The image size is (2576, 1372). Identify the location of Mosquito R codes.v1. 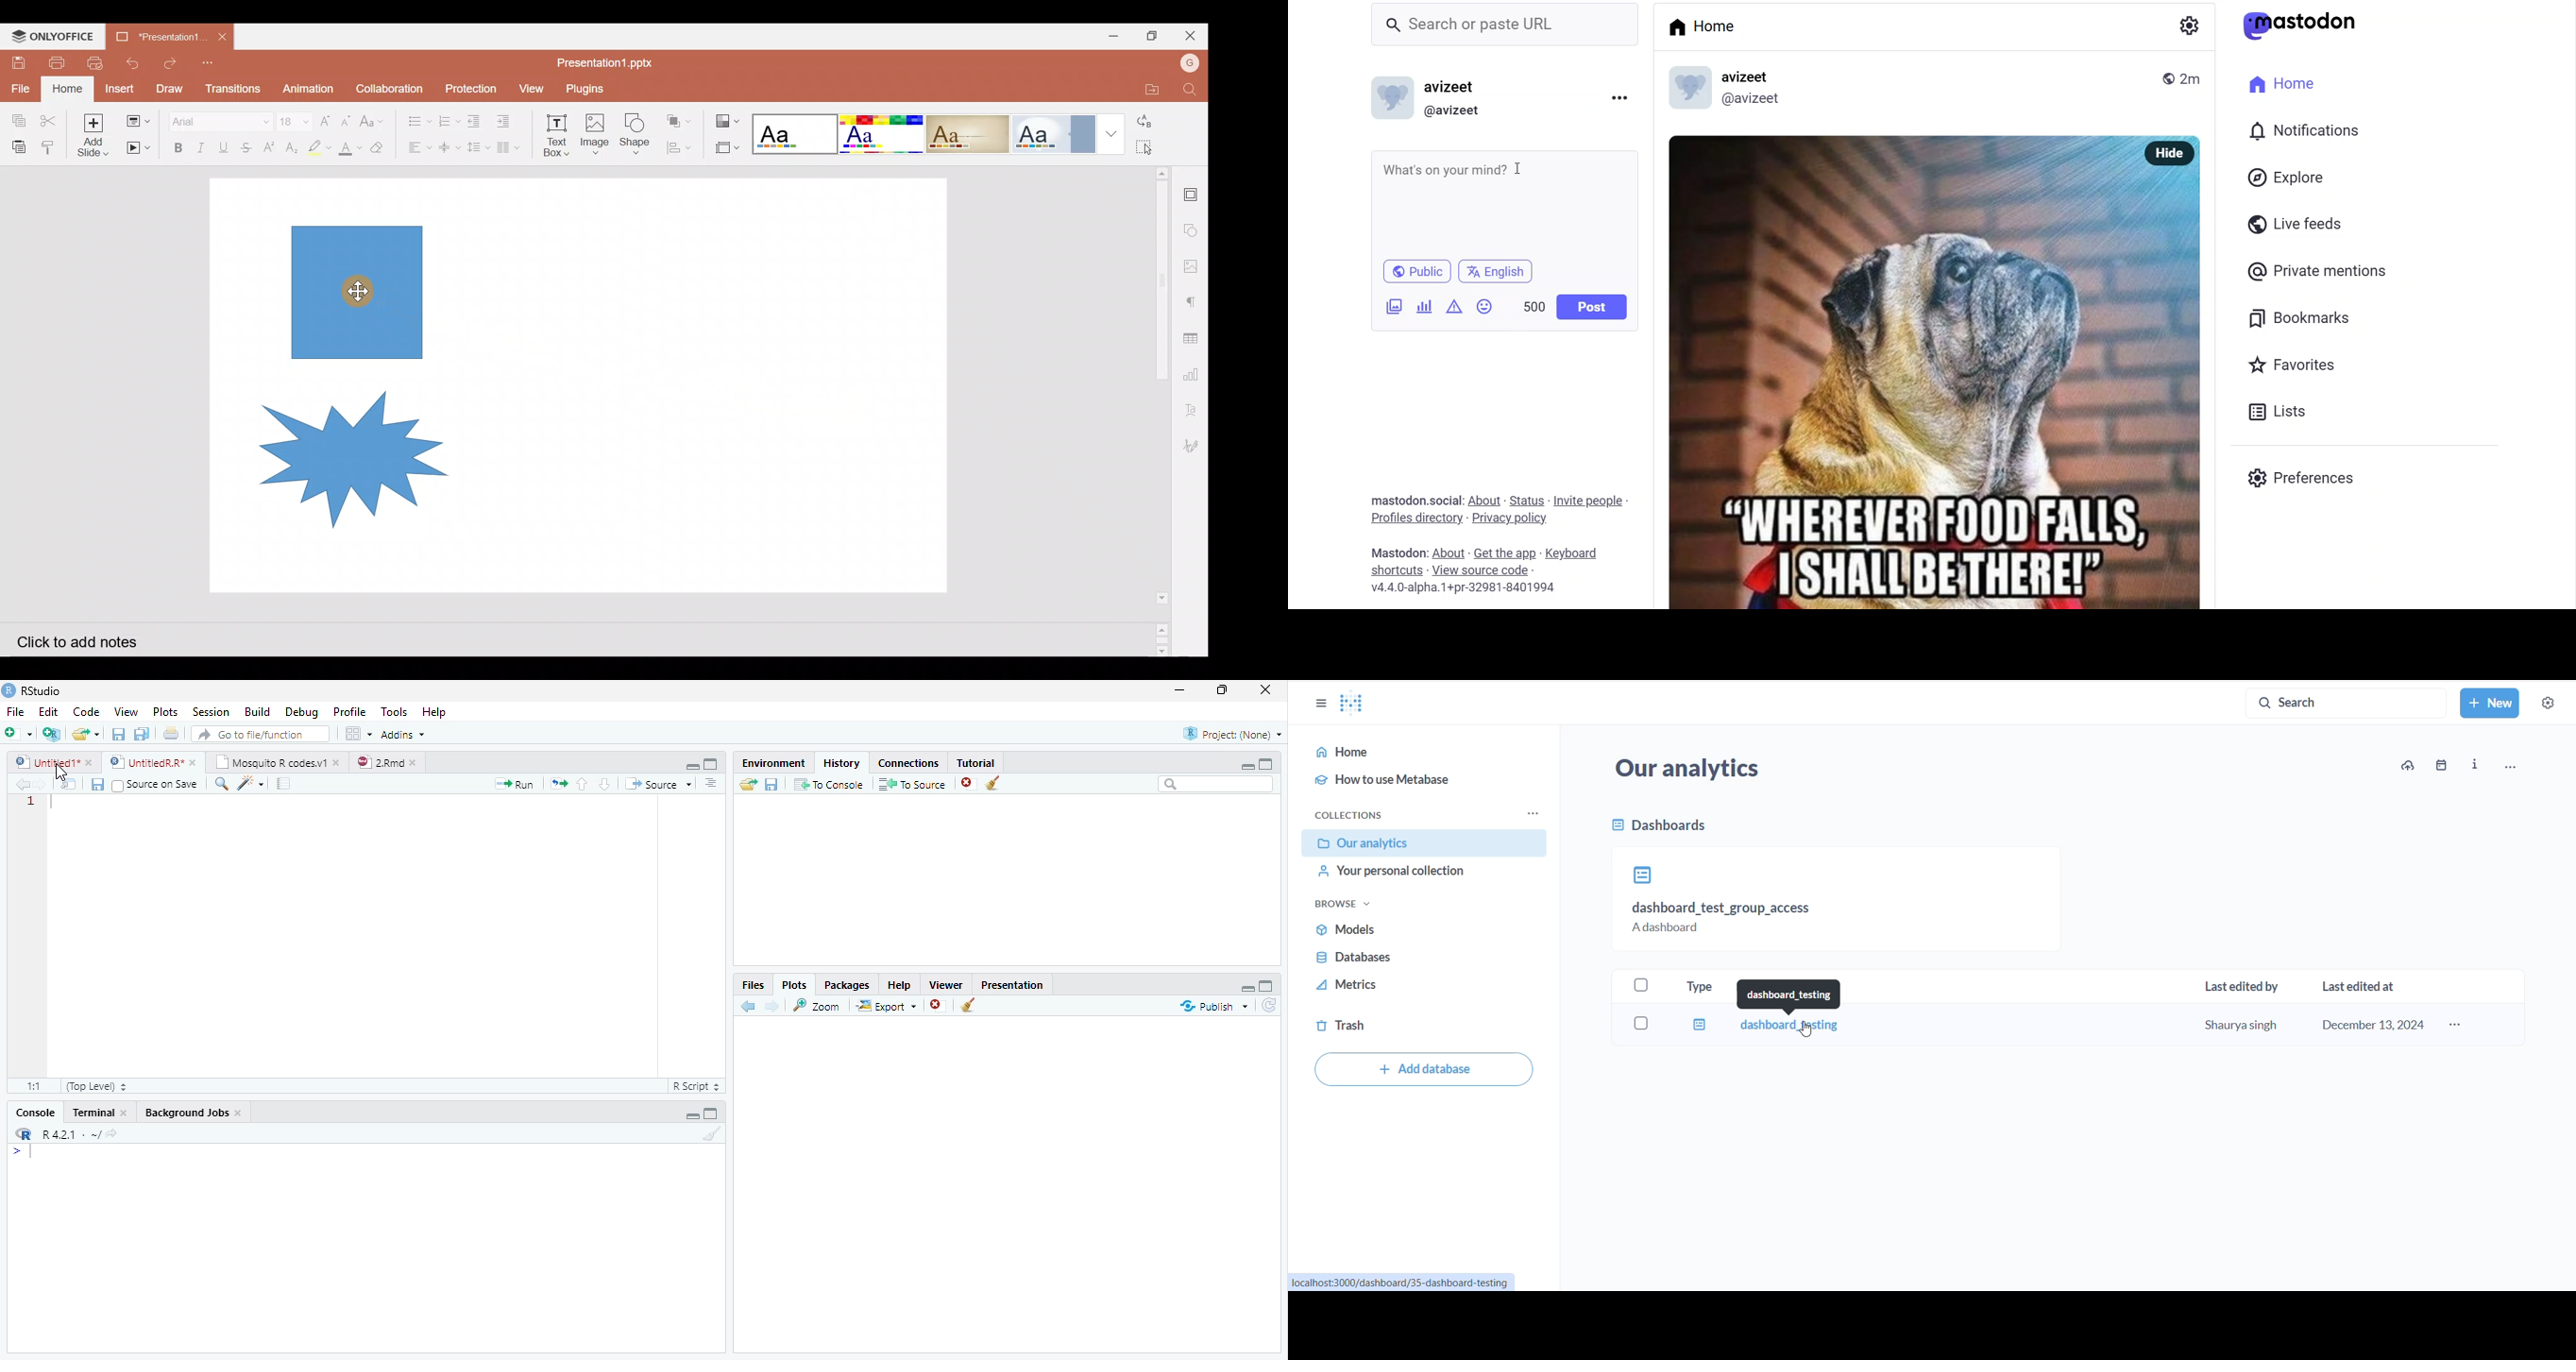
(276, 761).